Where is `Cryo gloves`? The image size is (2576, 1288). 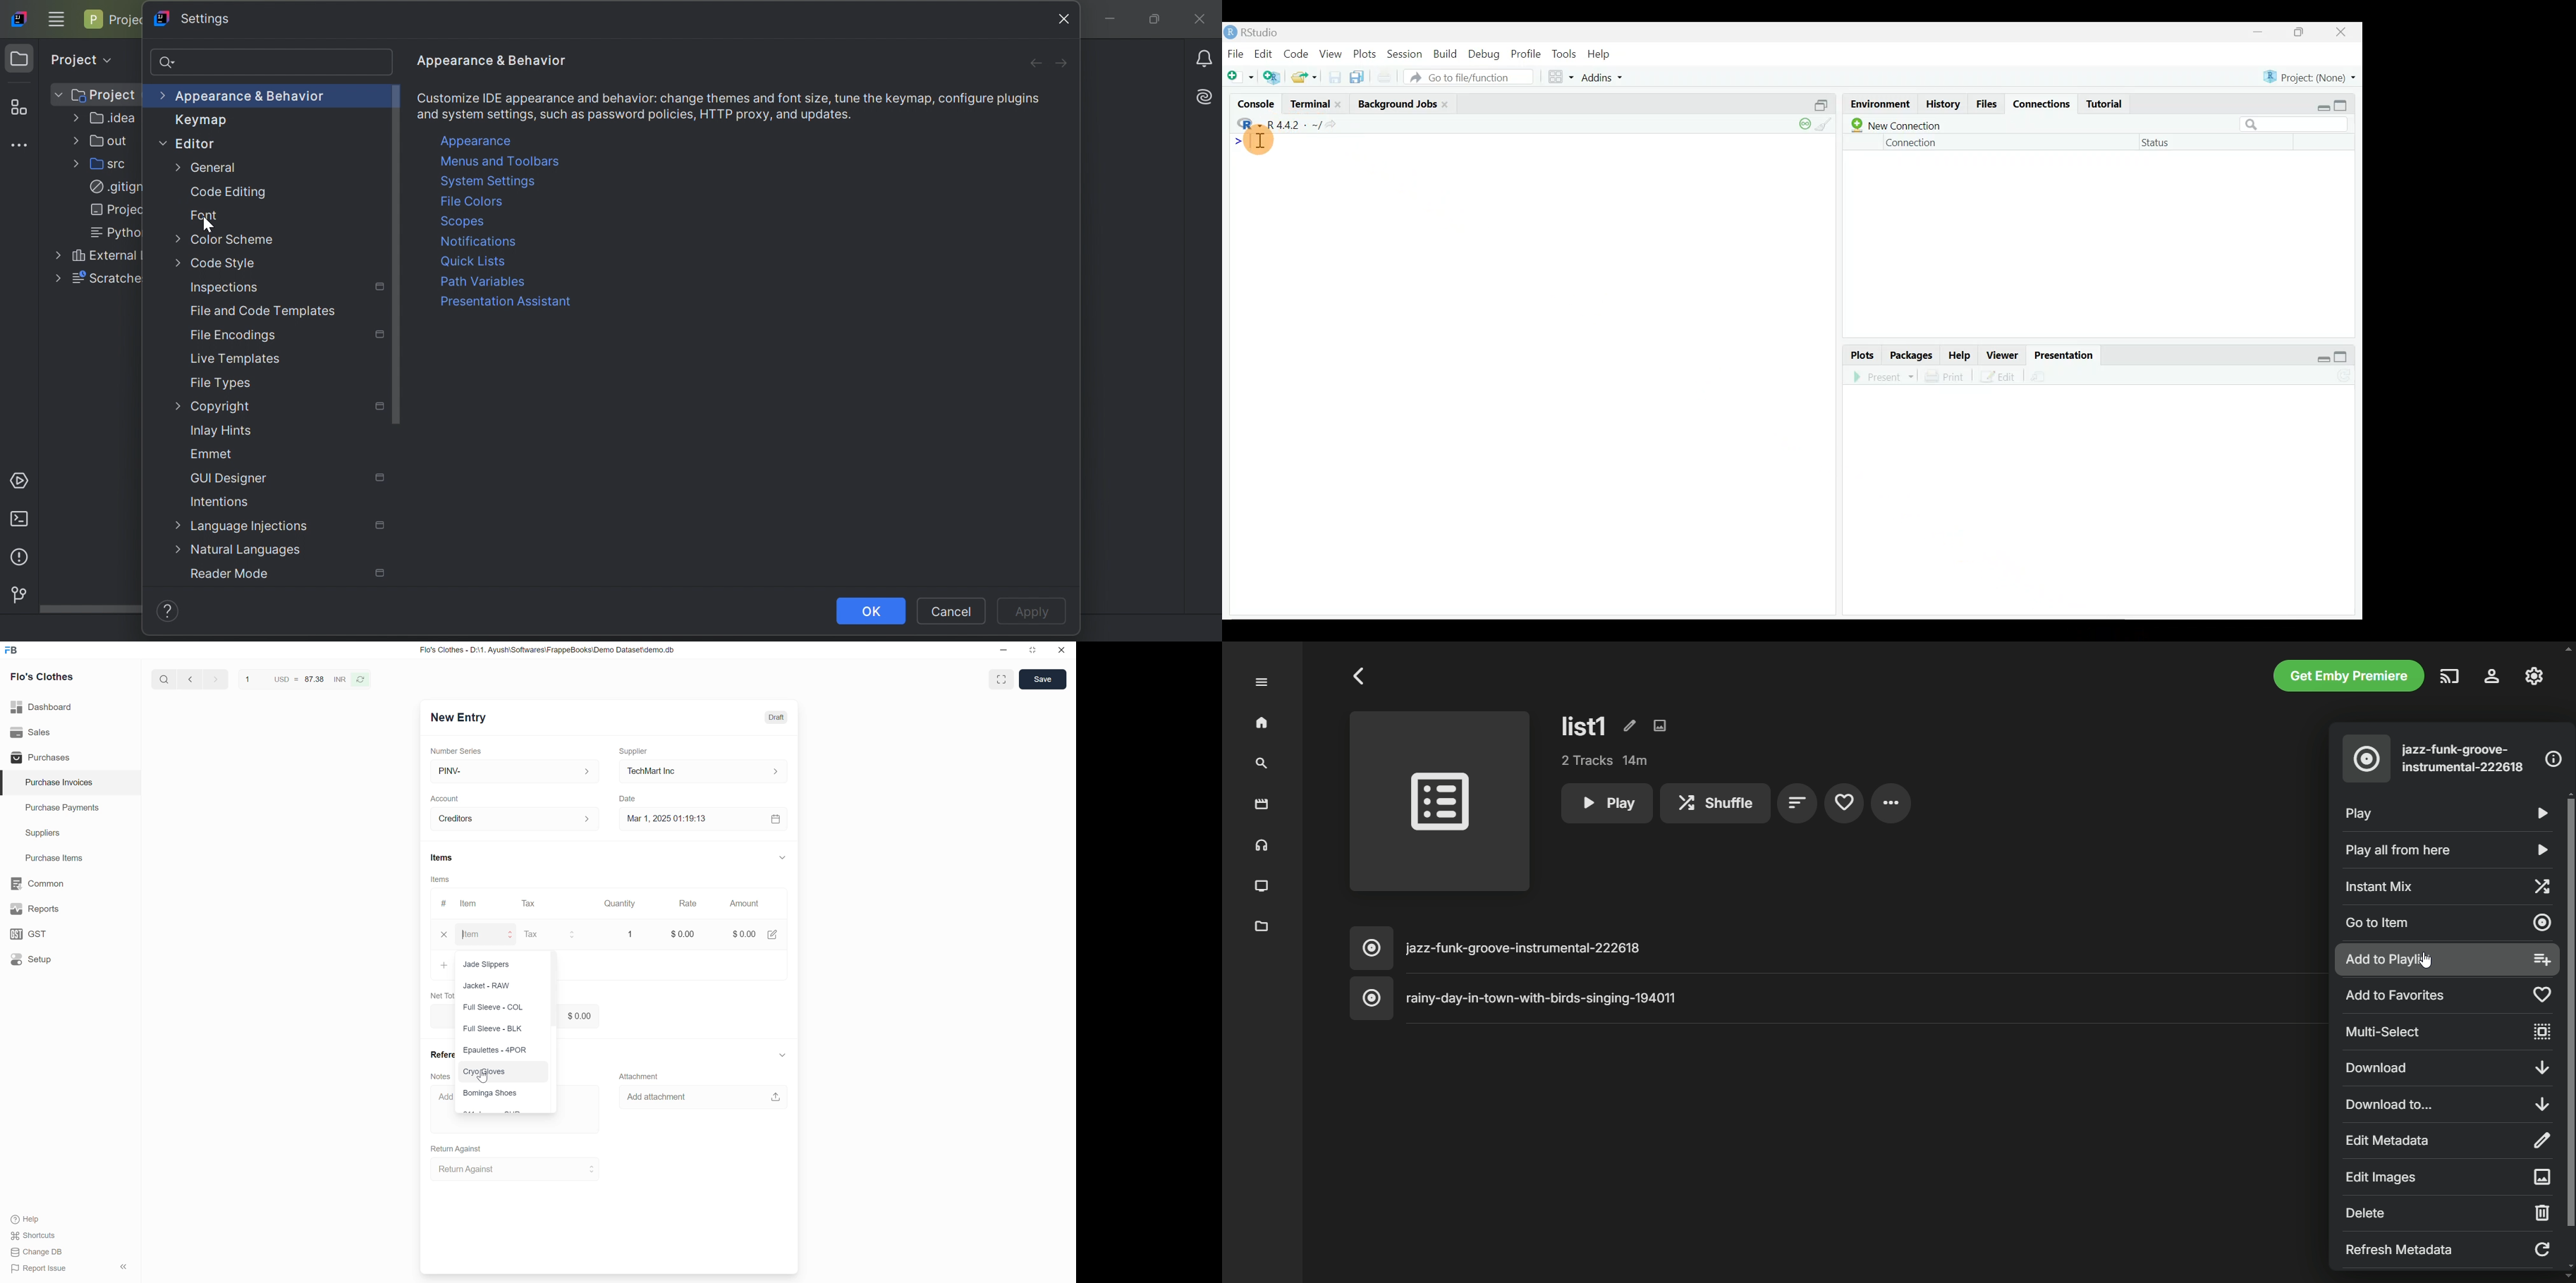
Cryo gloves is located at coordinates (489, 1072).